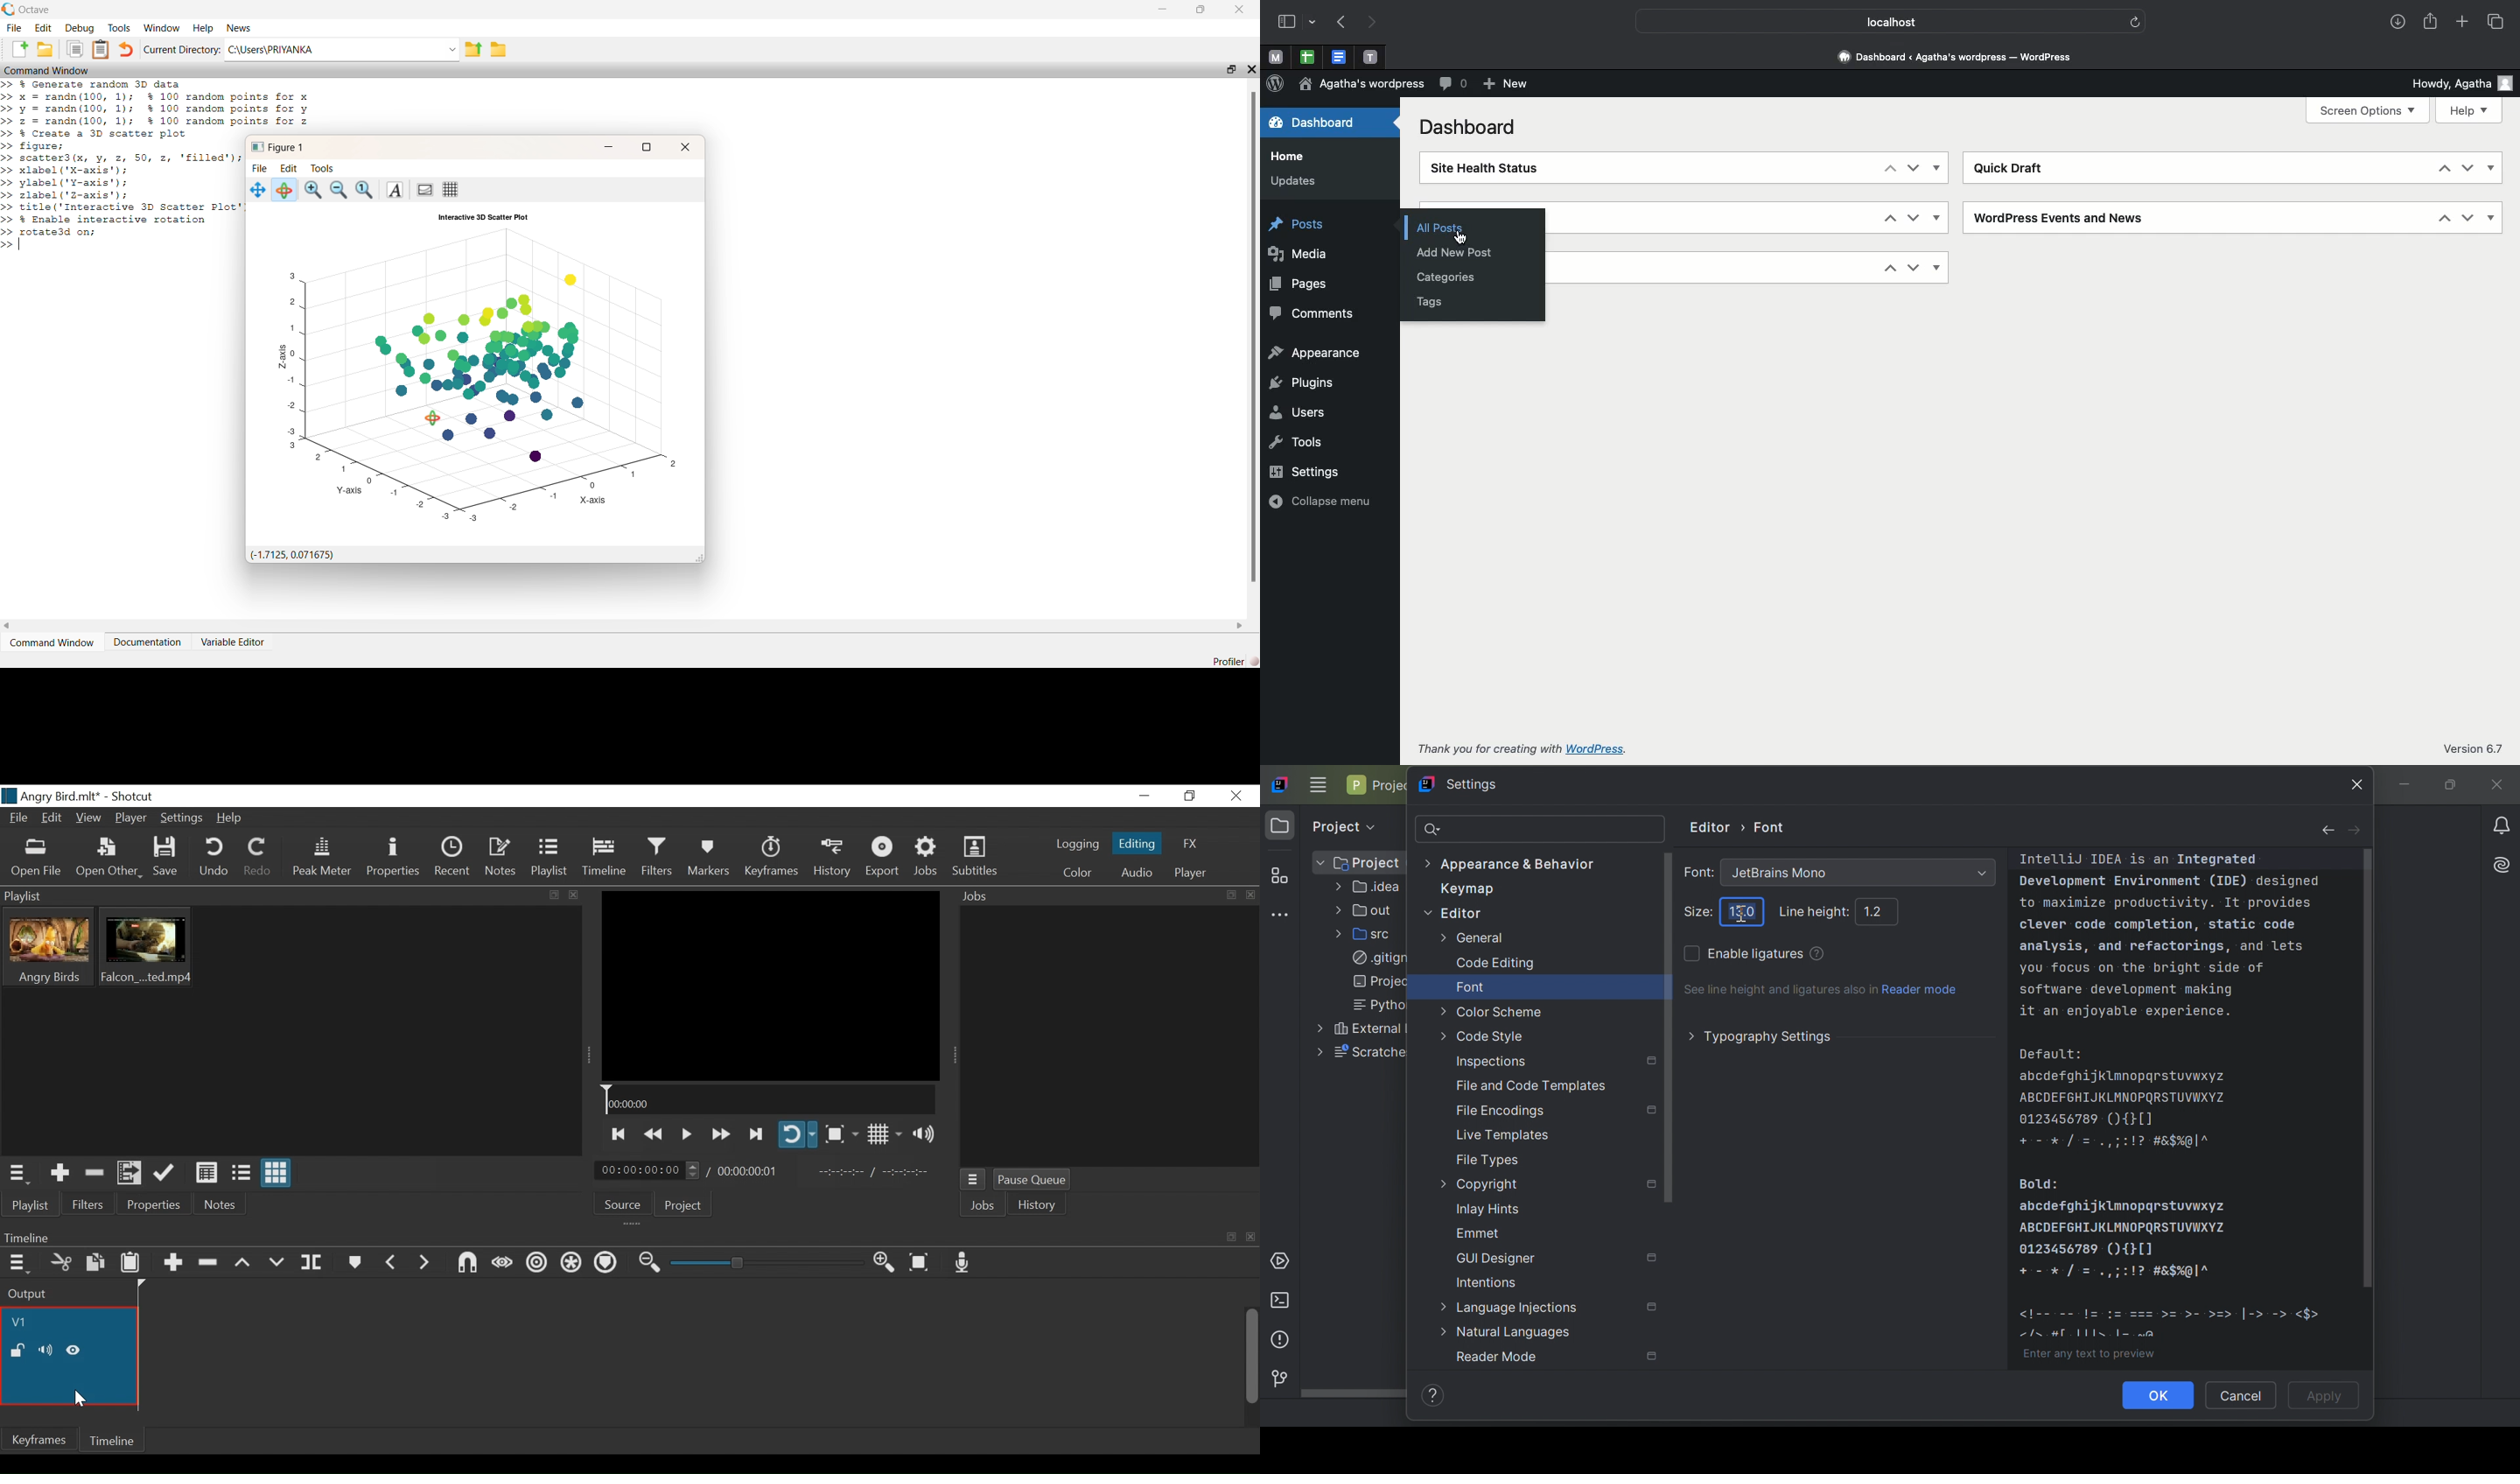 The width and height of the screenshot is (2520, 1484). What do you see at coordinates (393, 190) in the screenshot?
I see `font` at bounding box center [393, 190].